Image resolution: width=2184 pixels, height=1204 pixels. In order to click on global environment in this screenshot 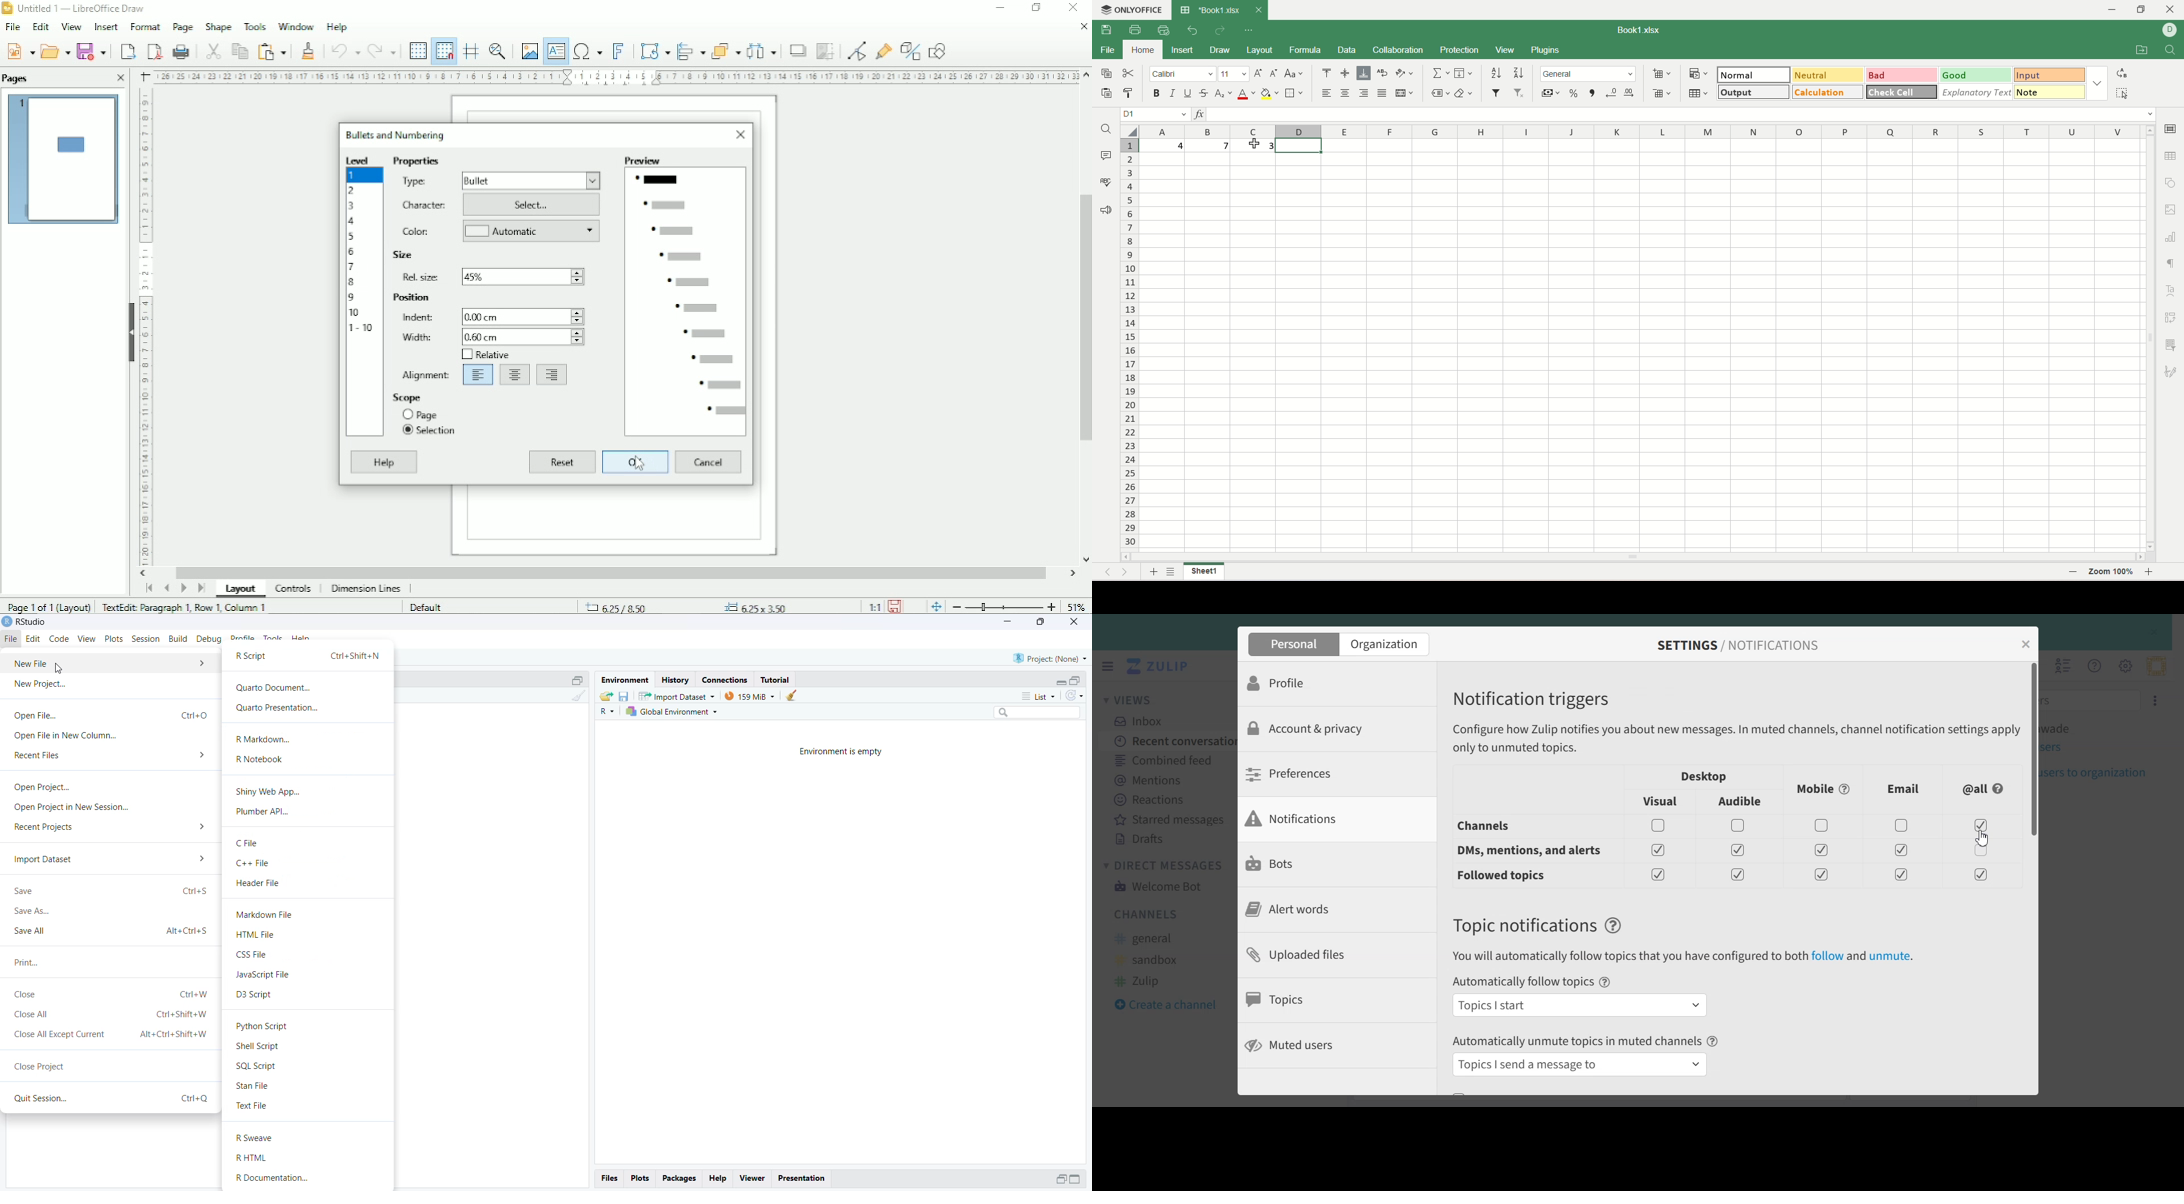, I will do `click(671, 712)`.